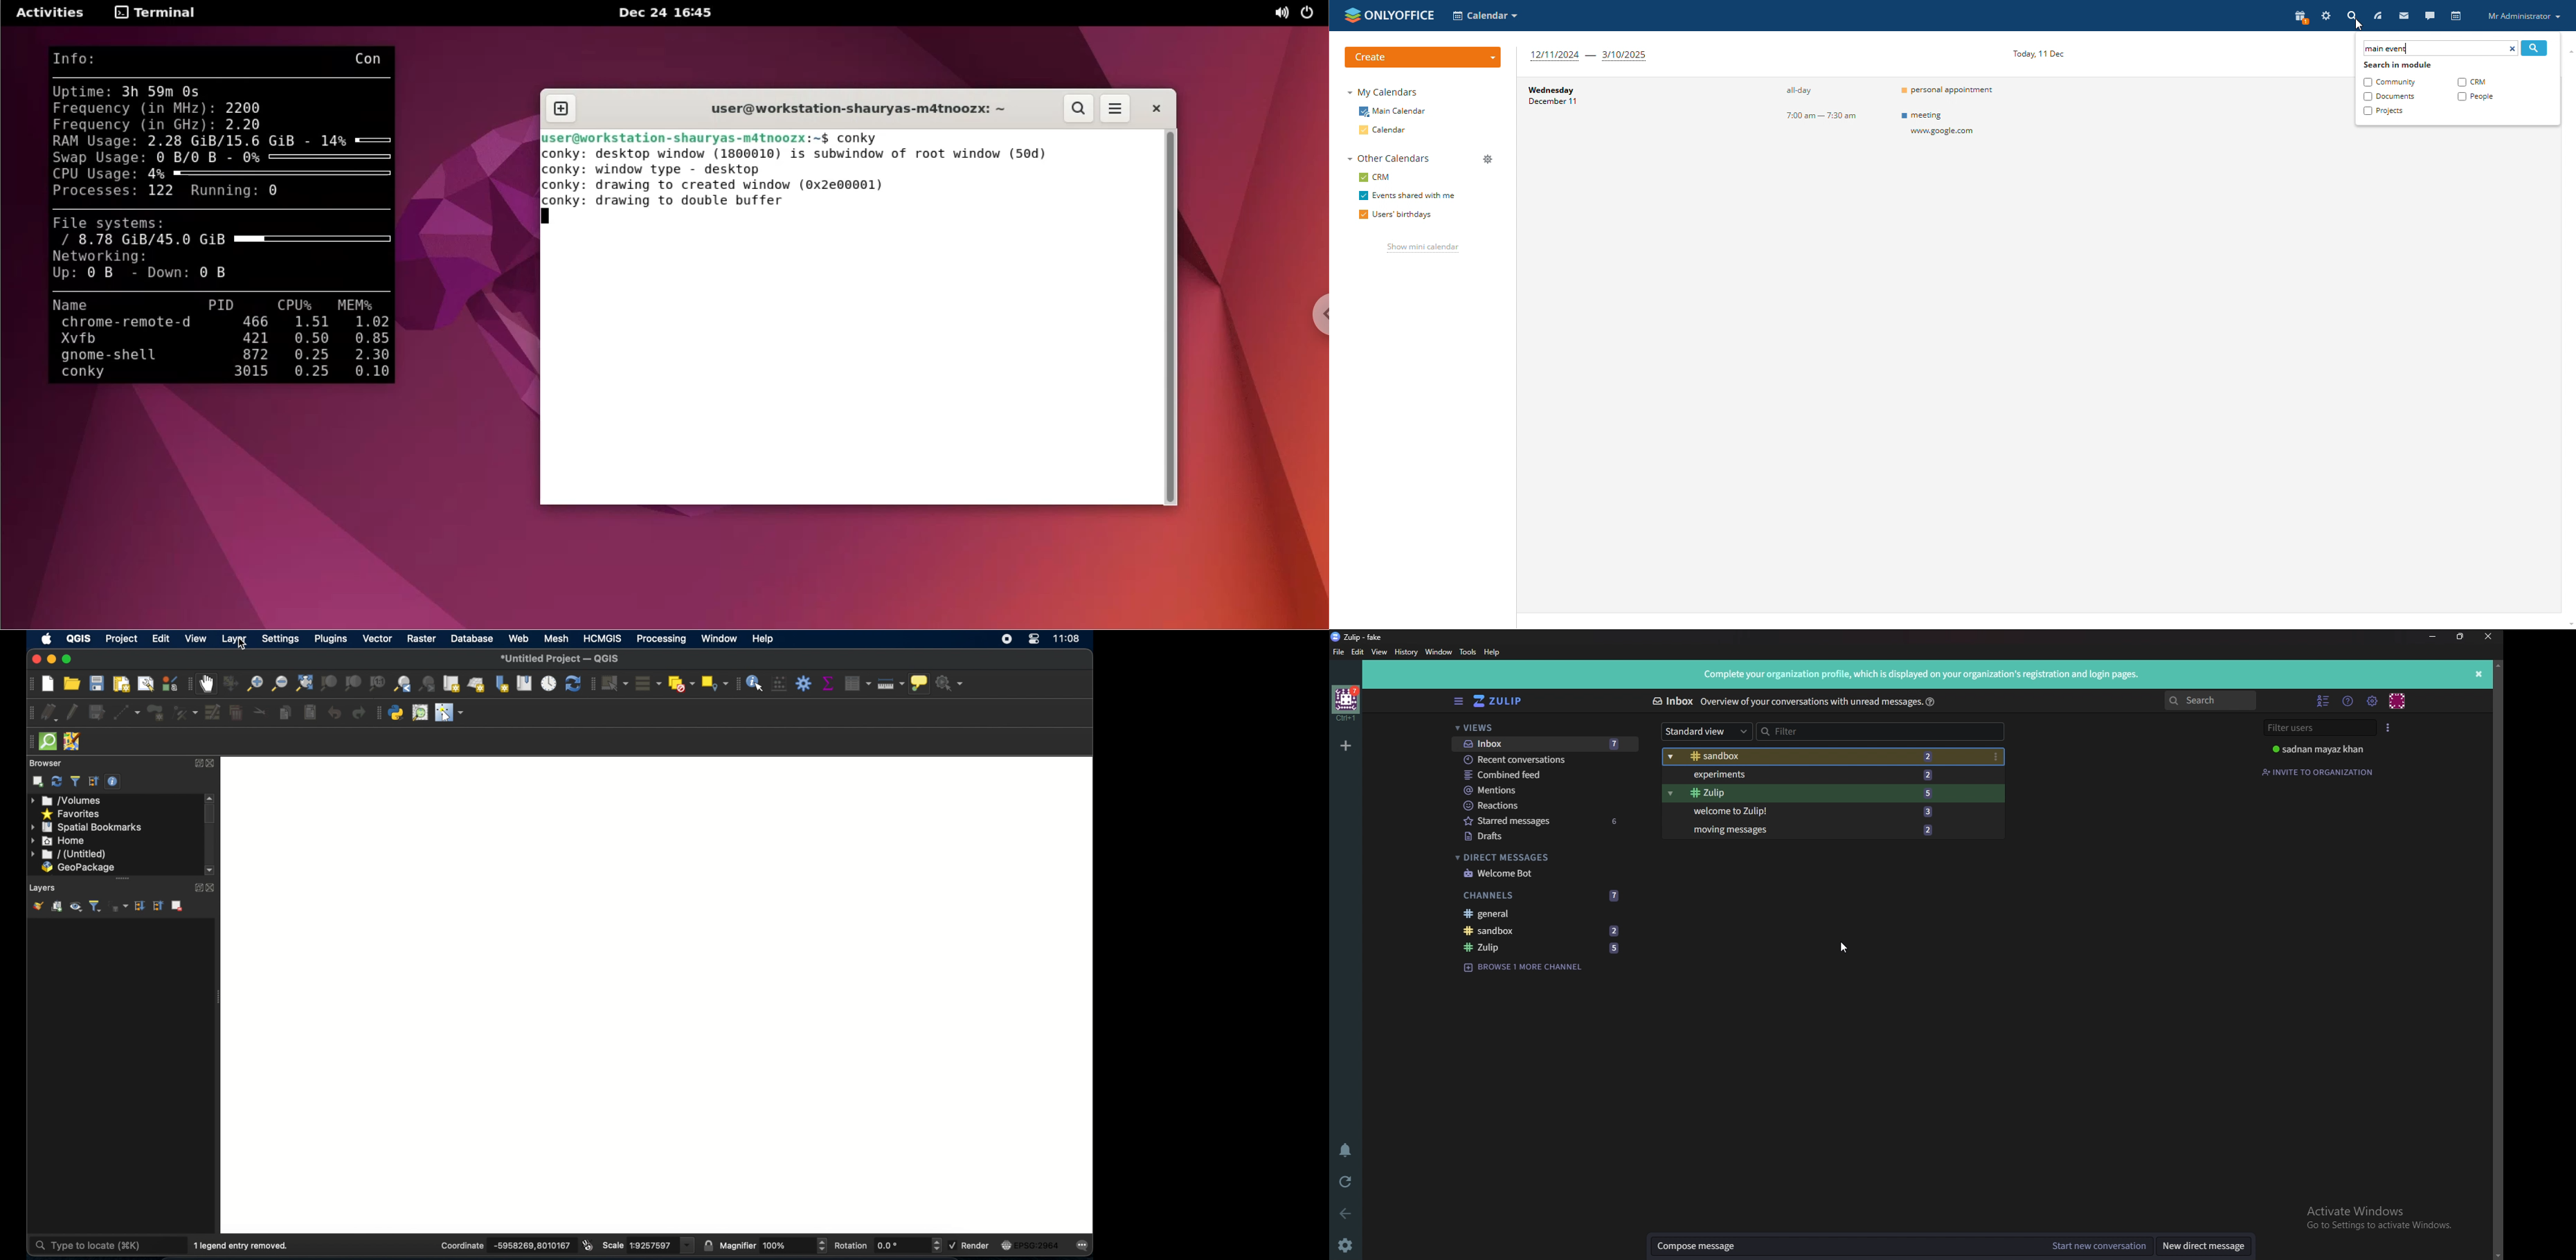 This screenshot has height=1260, width=2576. I want to click on Enable do not disturb, so click(1346, 1152).